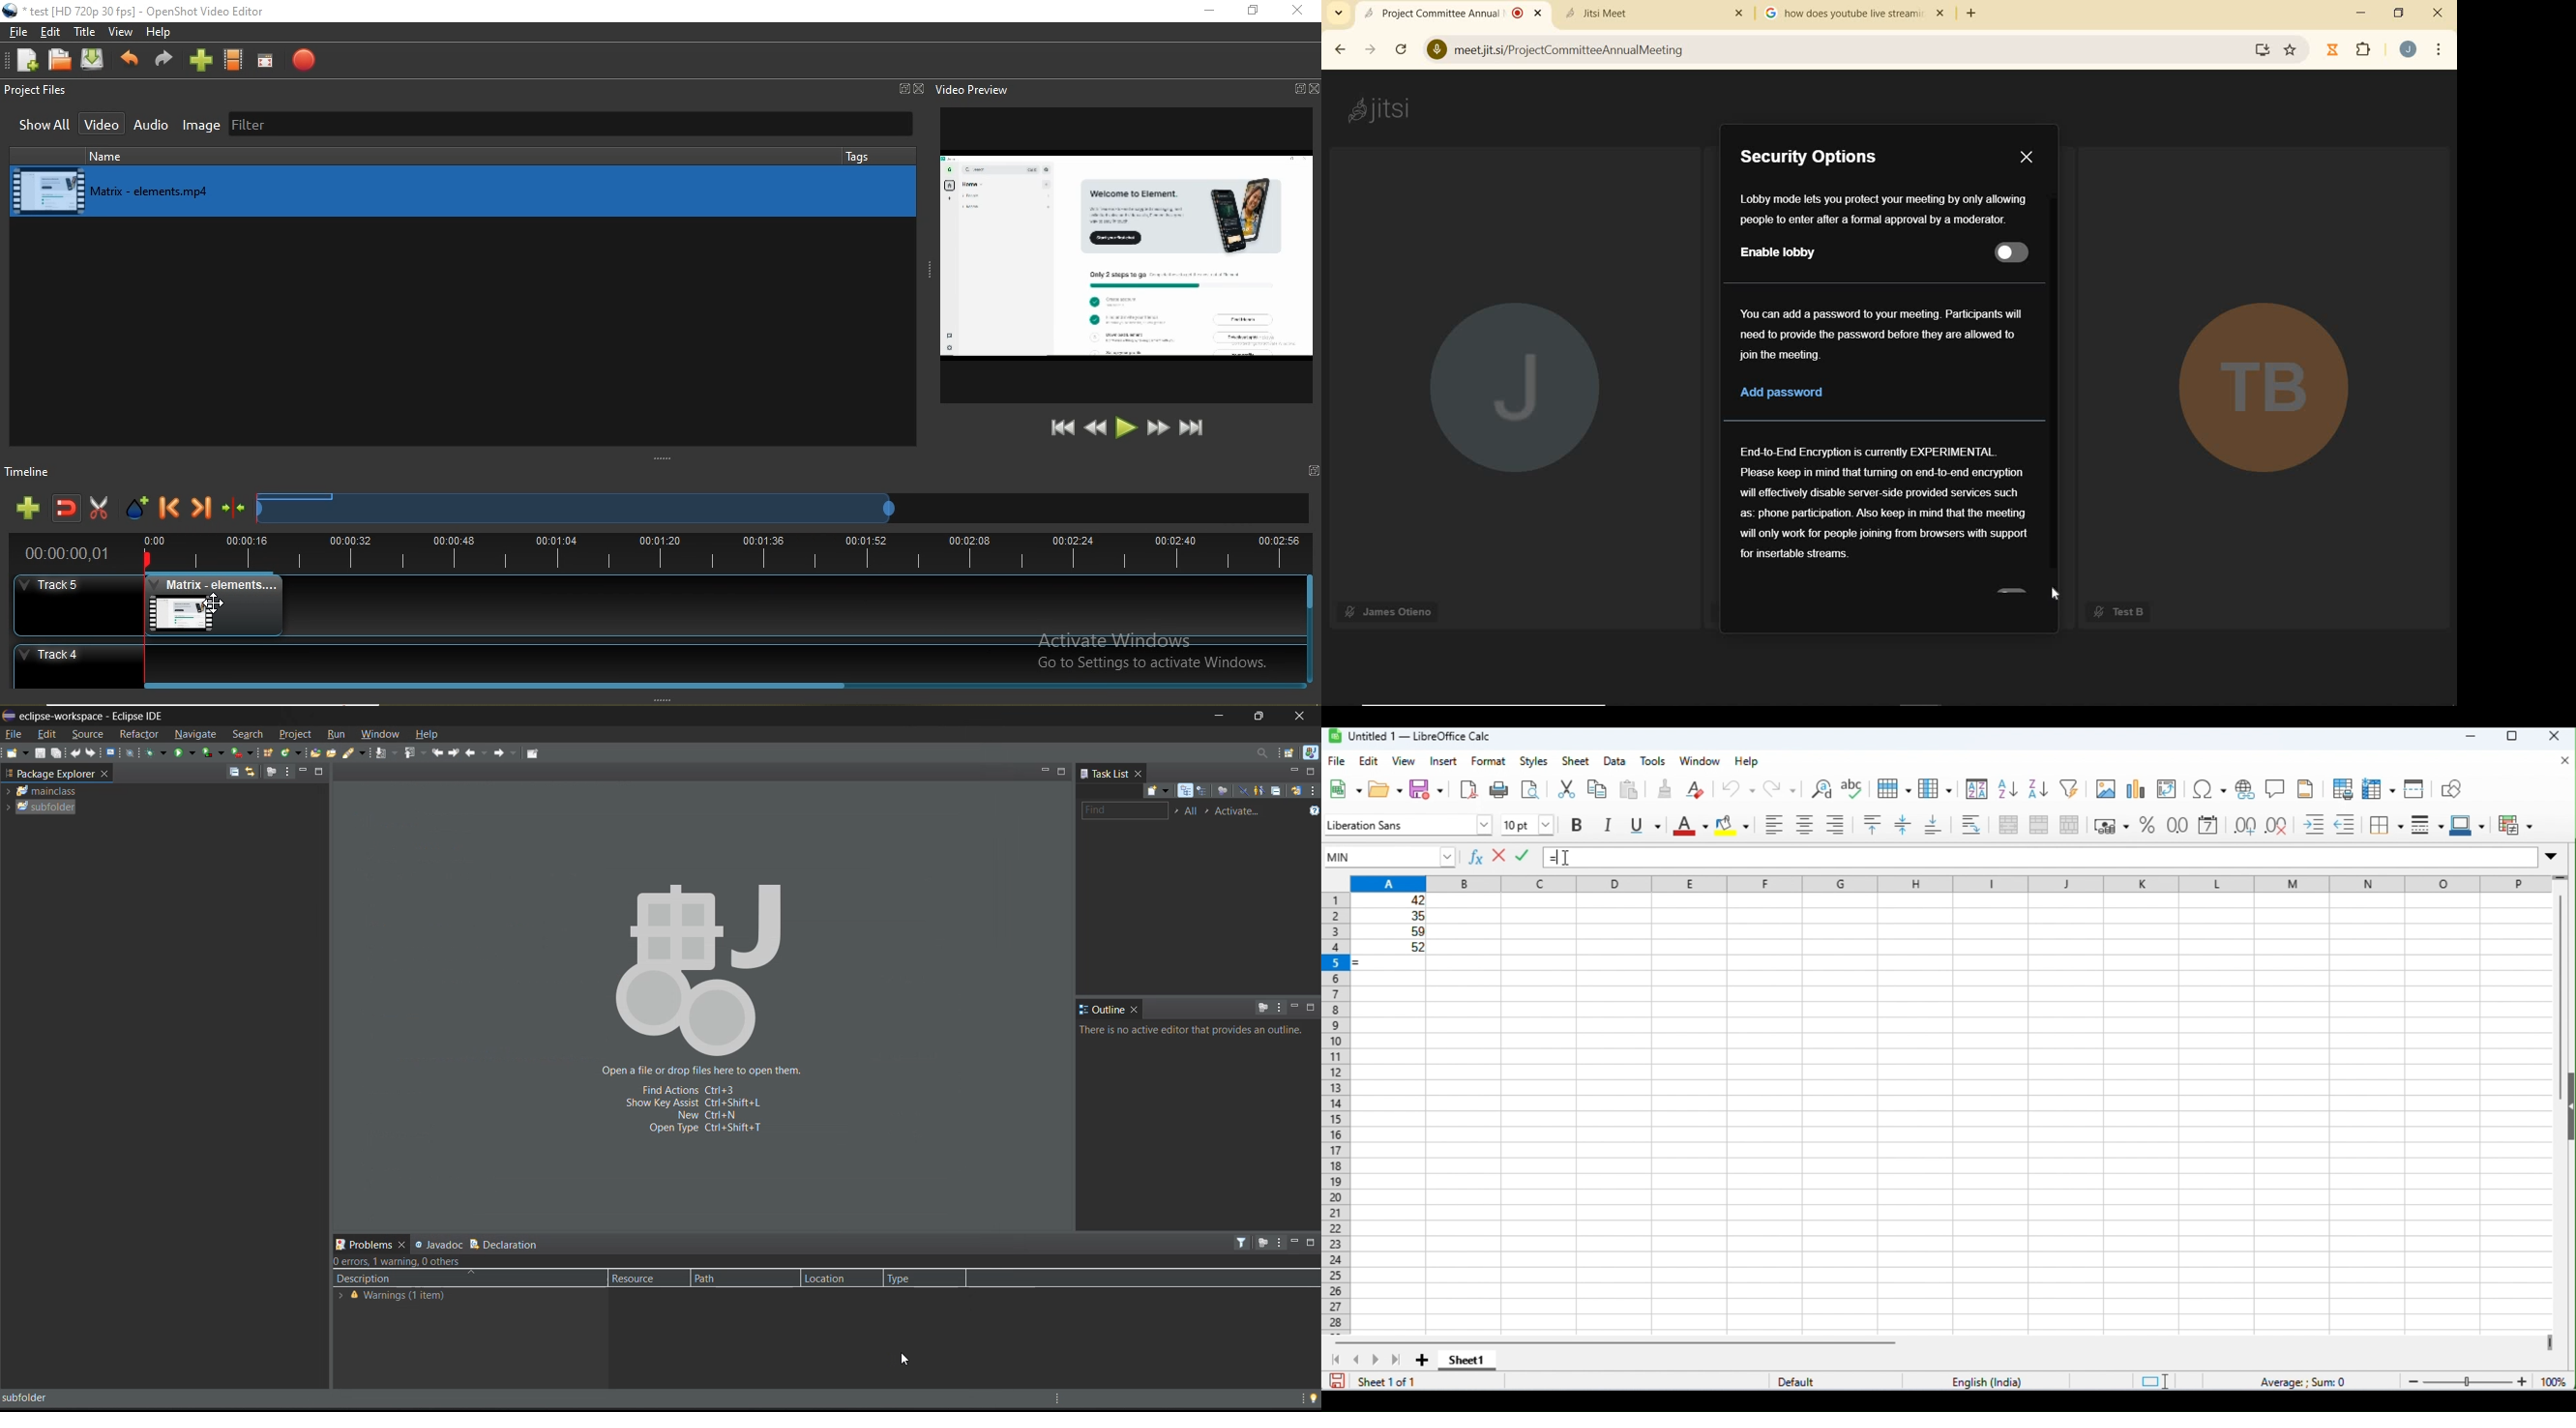 This screenshot has height=1428, width=2576. I want to click on drag to view next columns, so click(2549, 1343).